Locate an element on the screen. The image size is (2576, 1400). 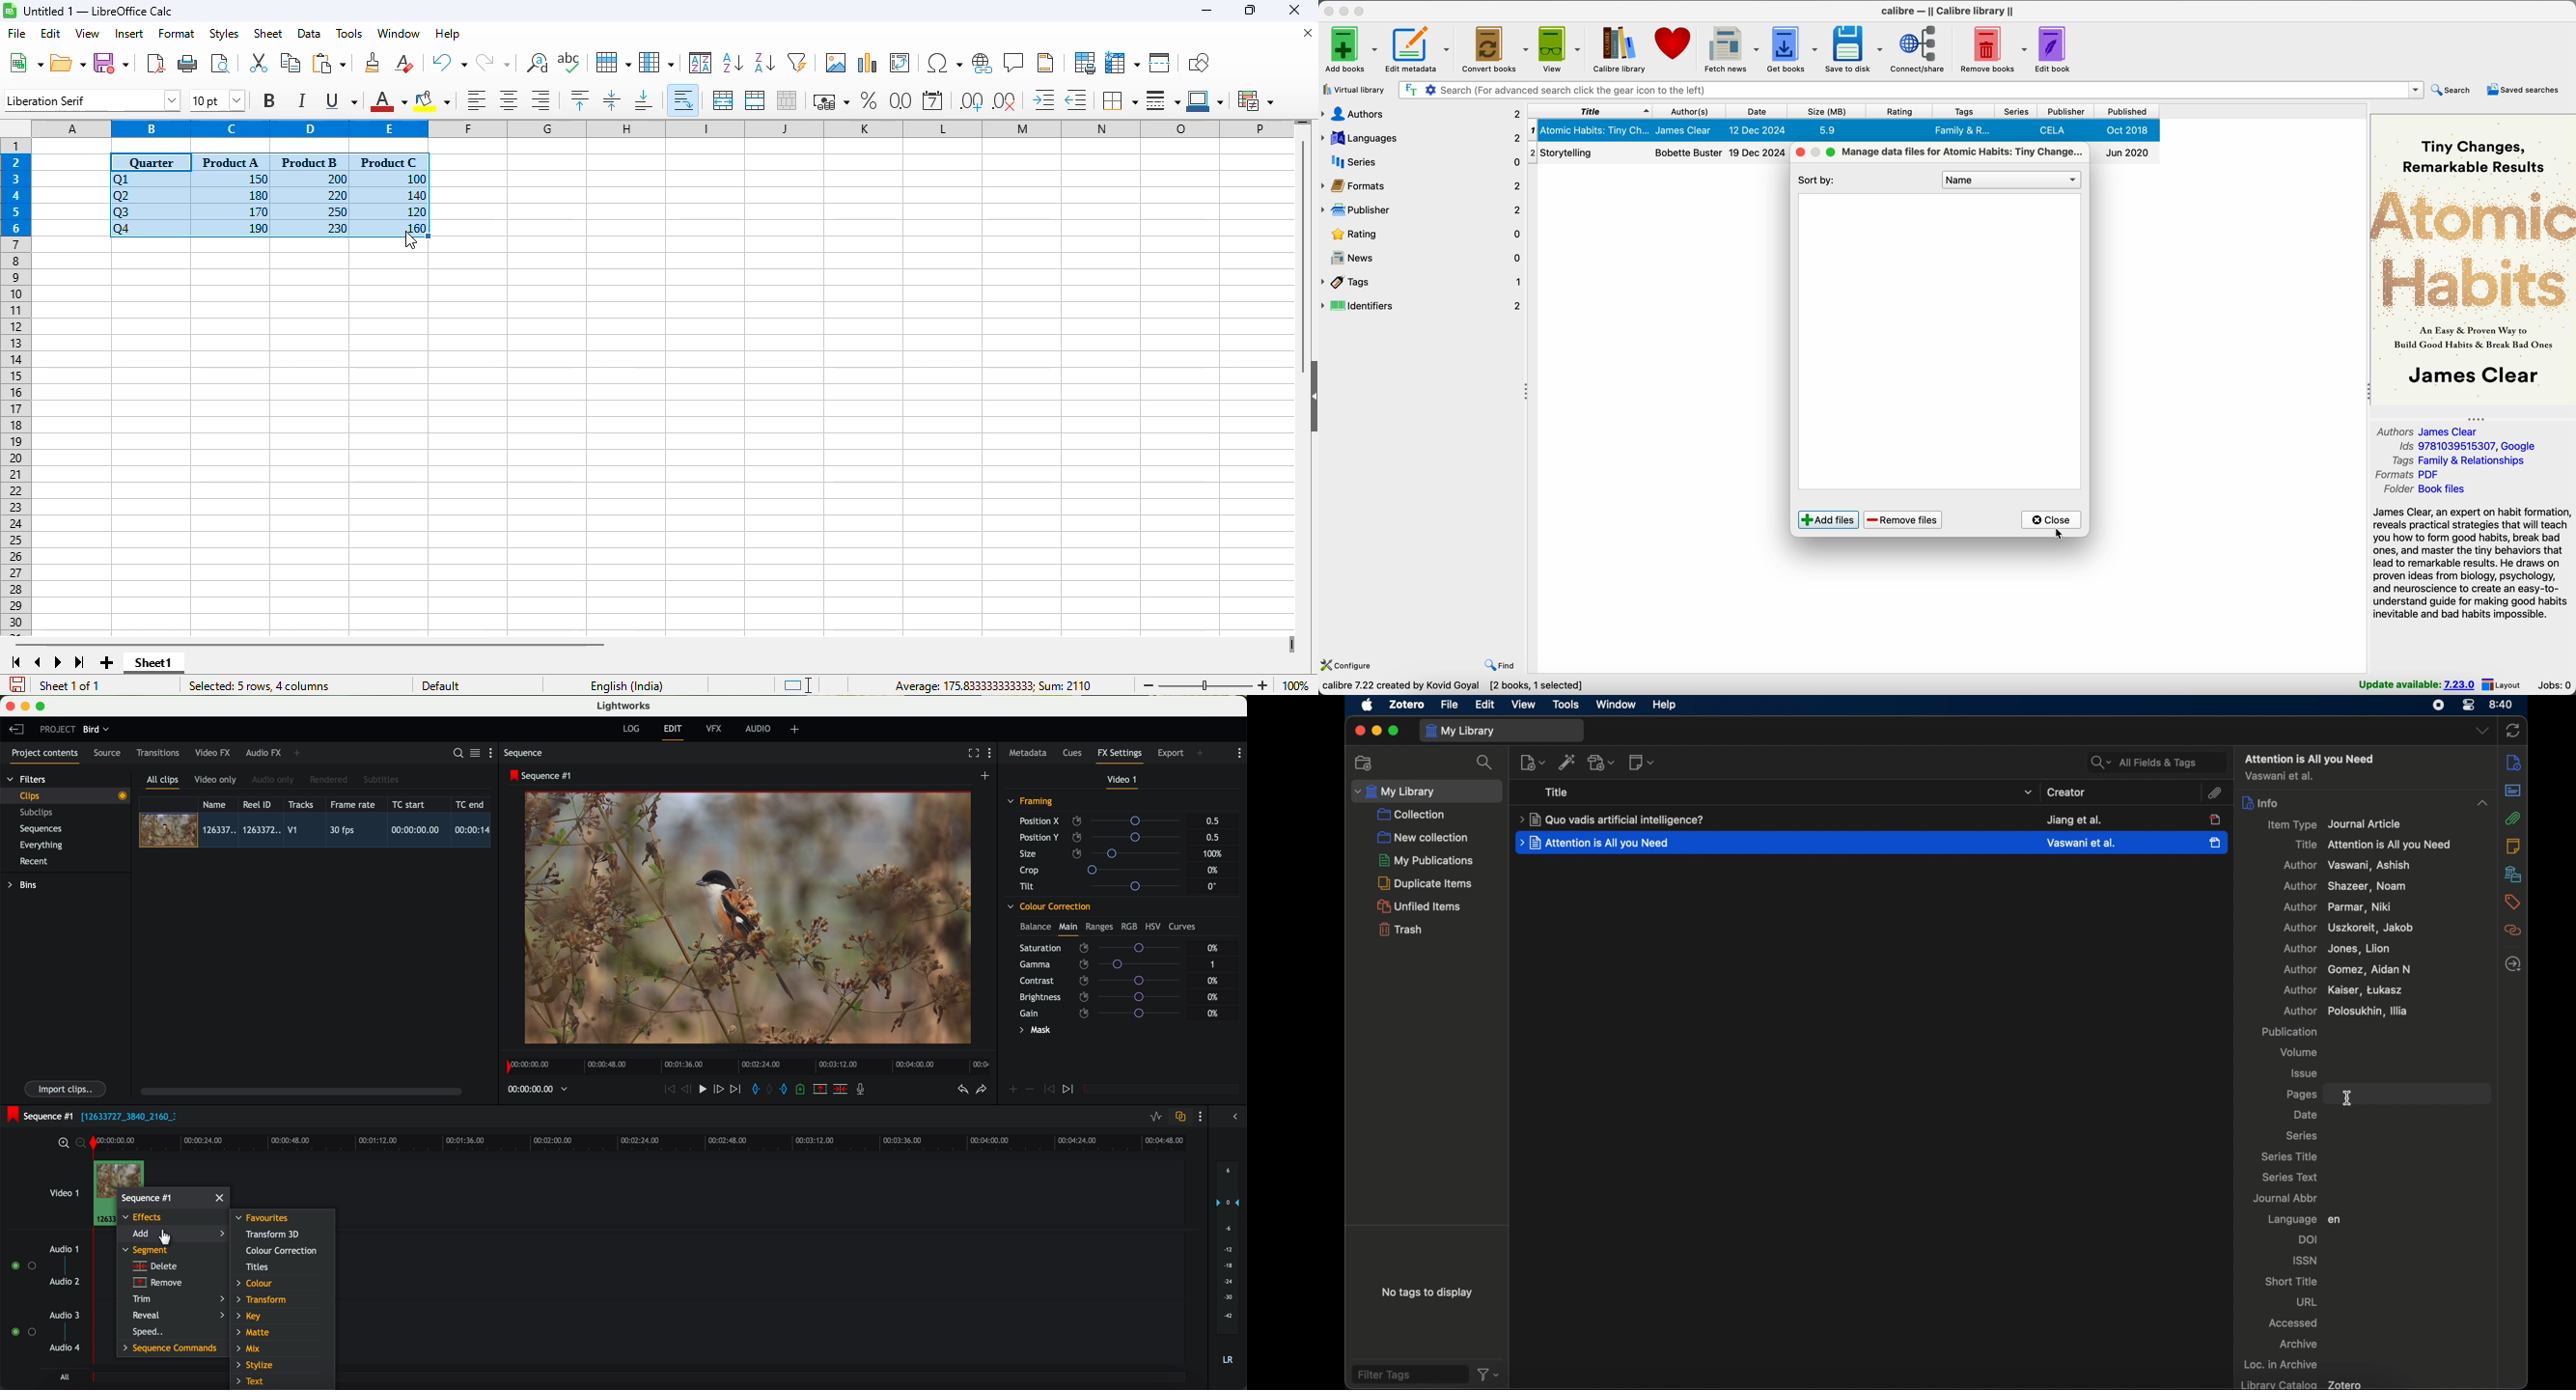
click on close is located at coordinates (2051, 519).